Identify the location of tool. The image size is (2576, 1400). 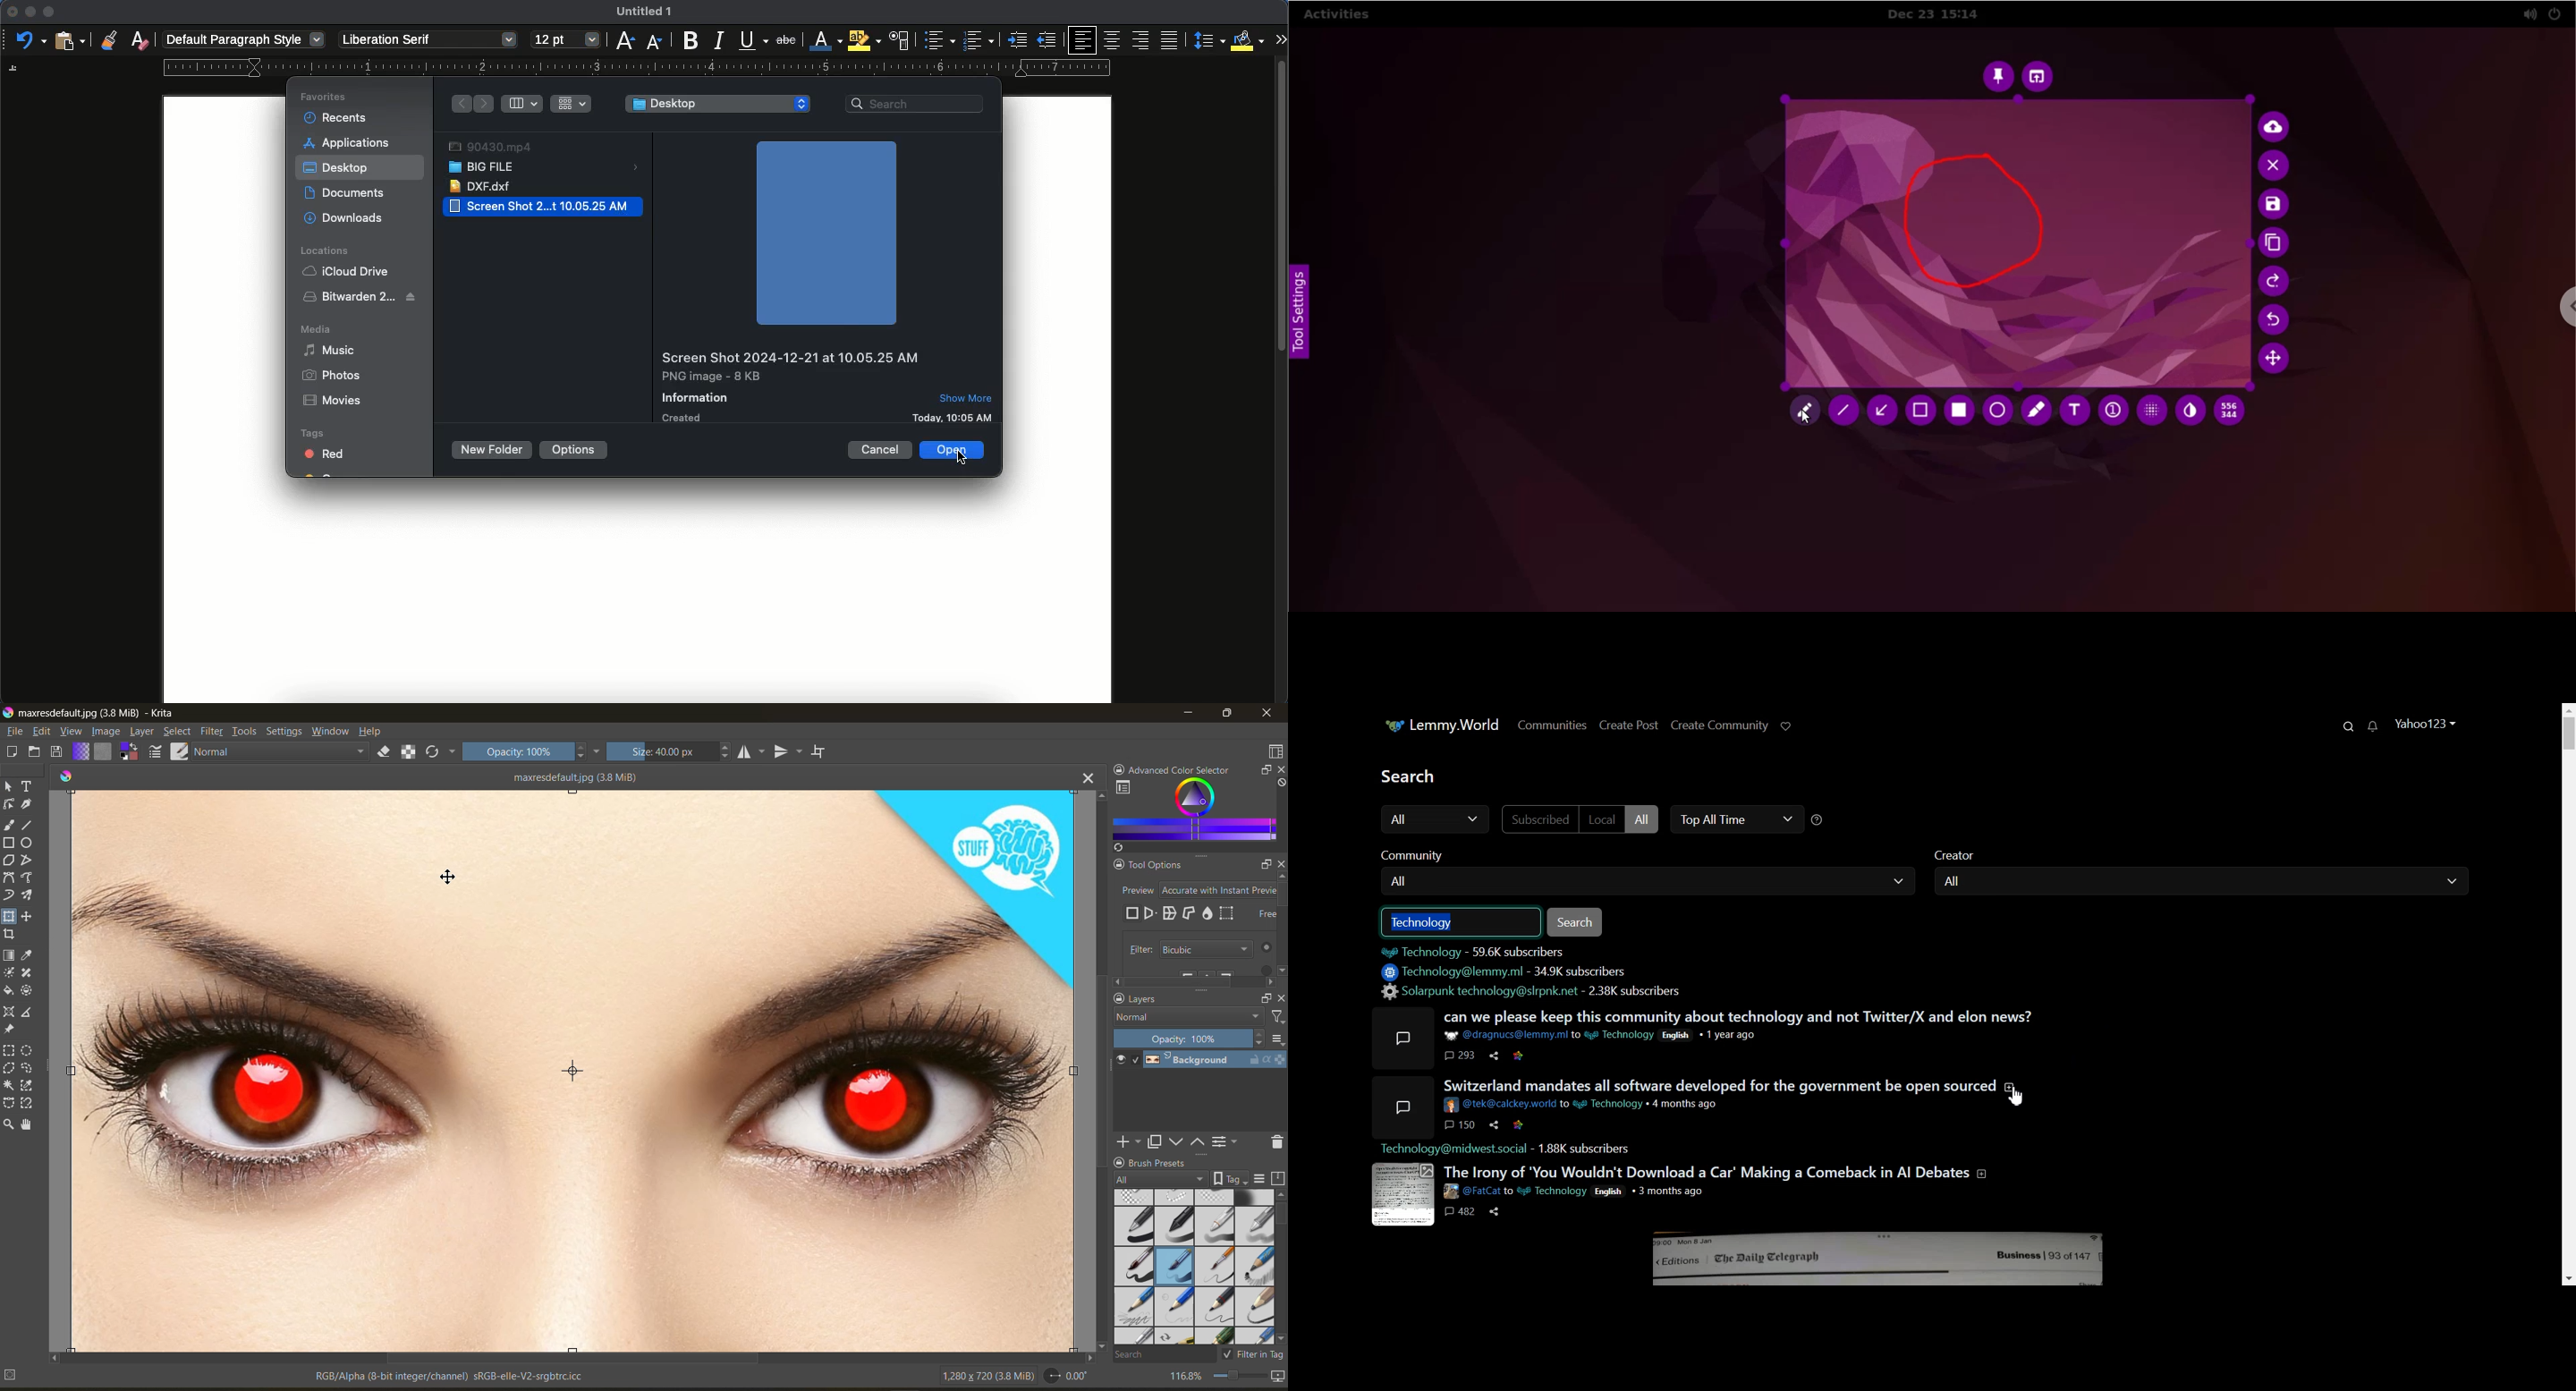
(28, 844).